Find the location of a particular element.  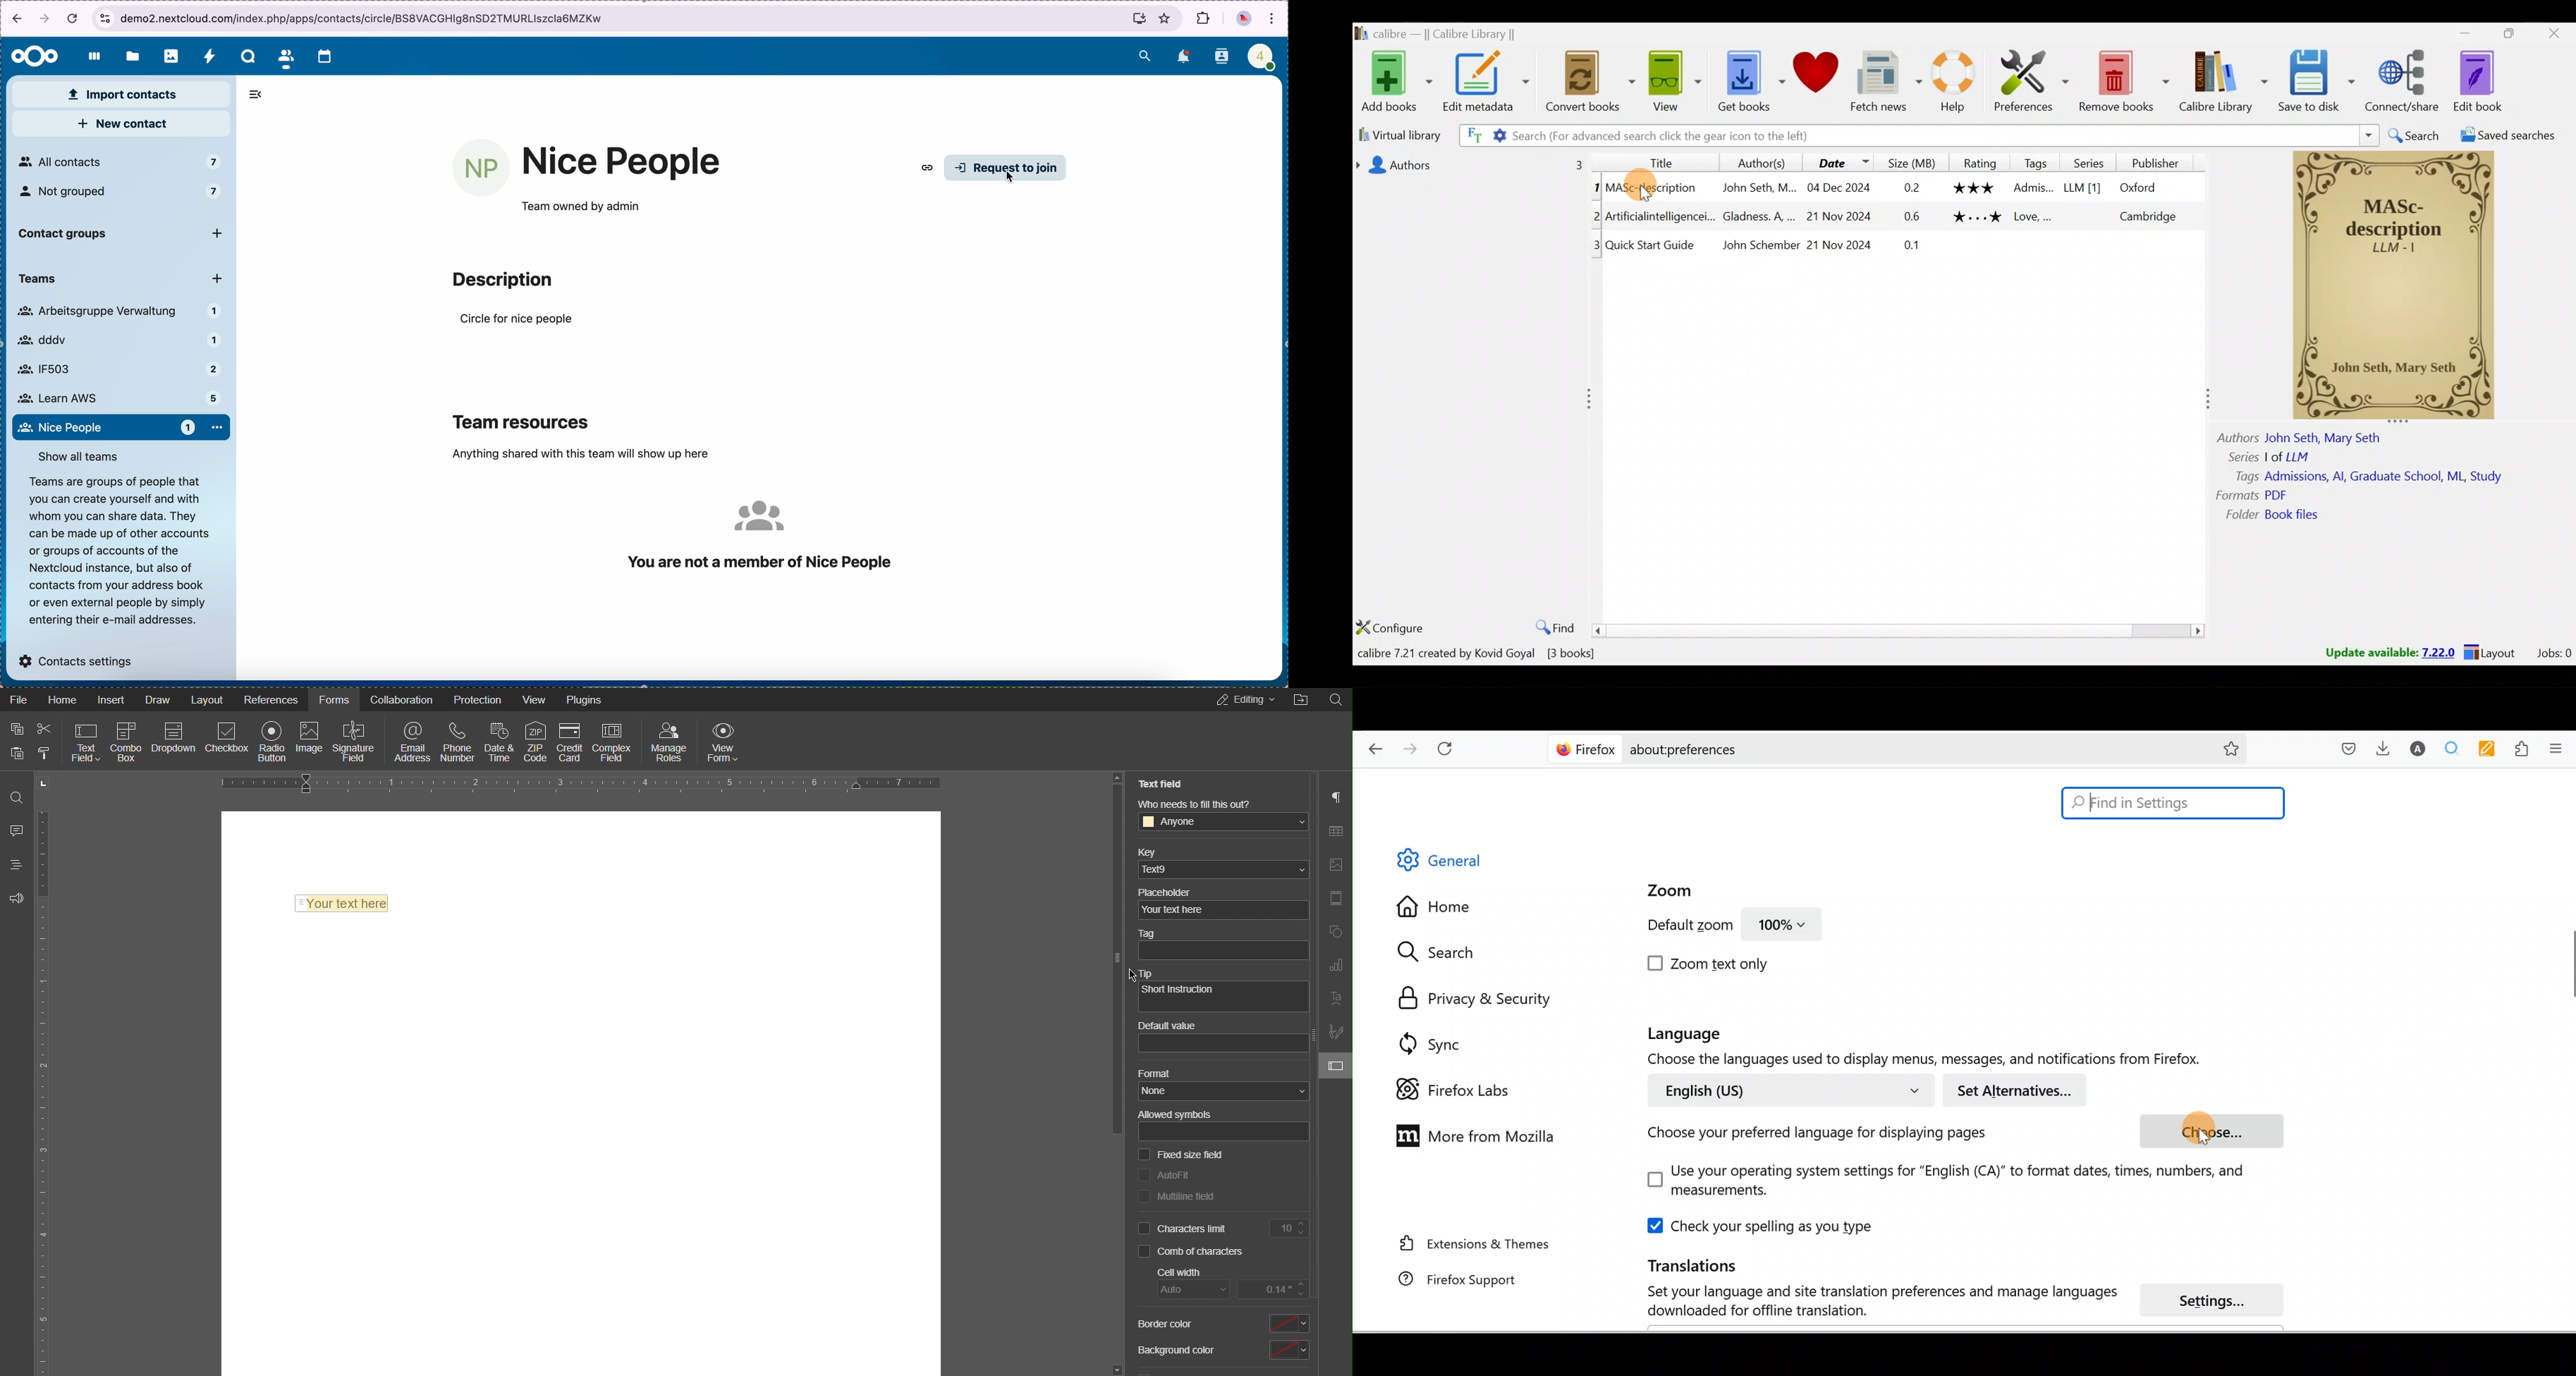

Save to disk is located at coordinates (2319, 81).